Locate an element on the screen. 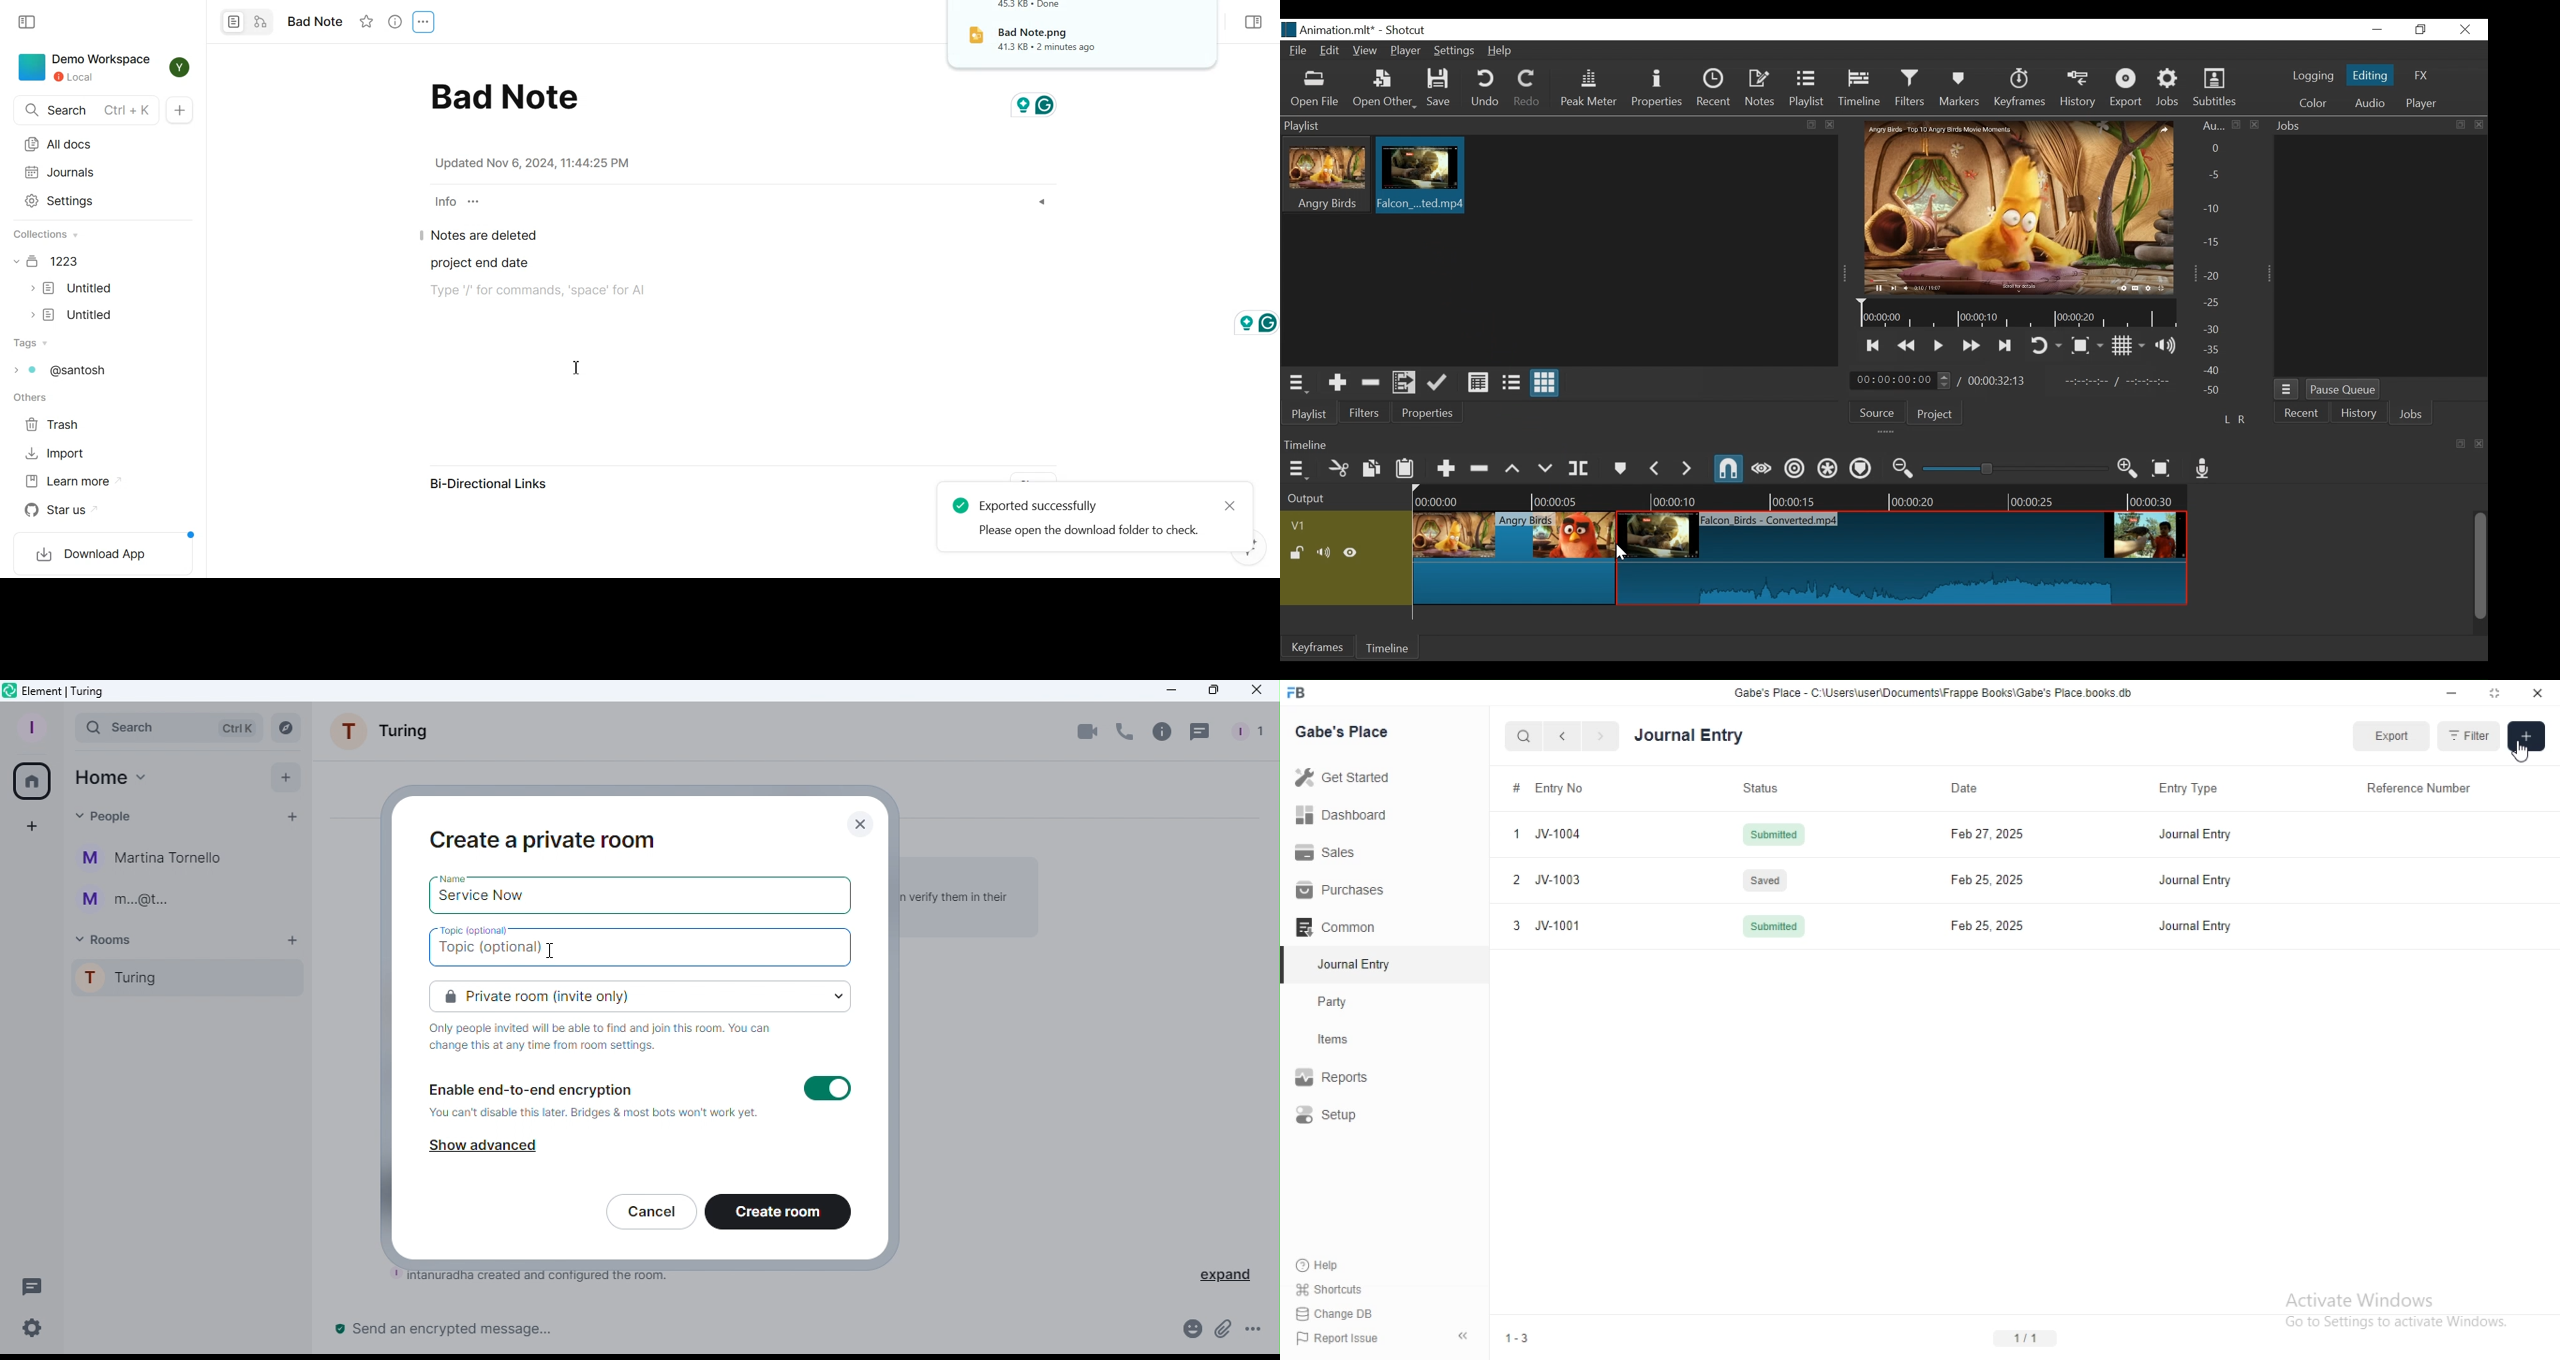  View Info is located at coordinates (395, 21).